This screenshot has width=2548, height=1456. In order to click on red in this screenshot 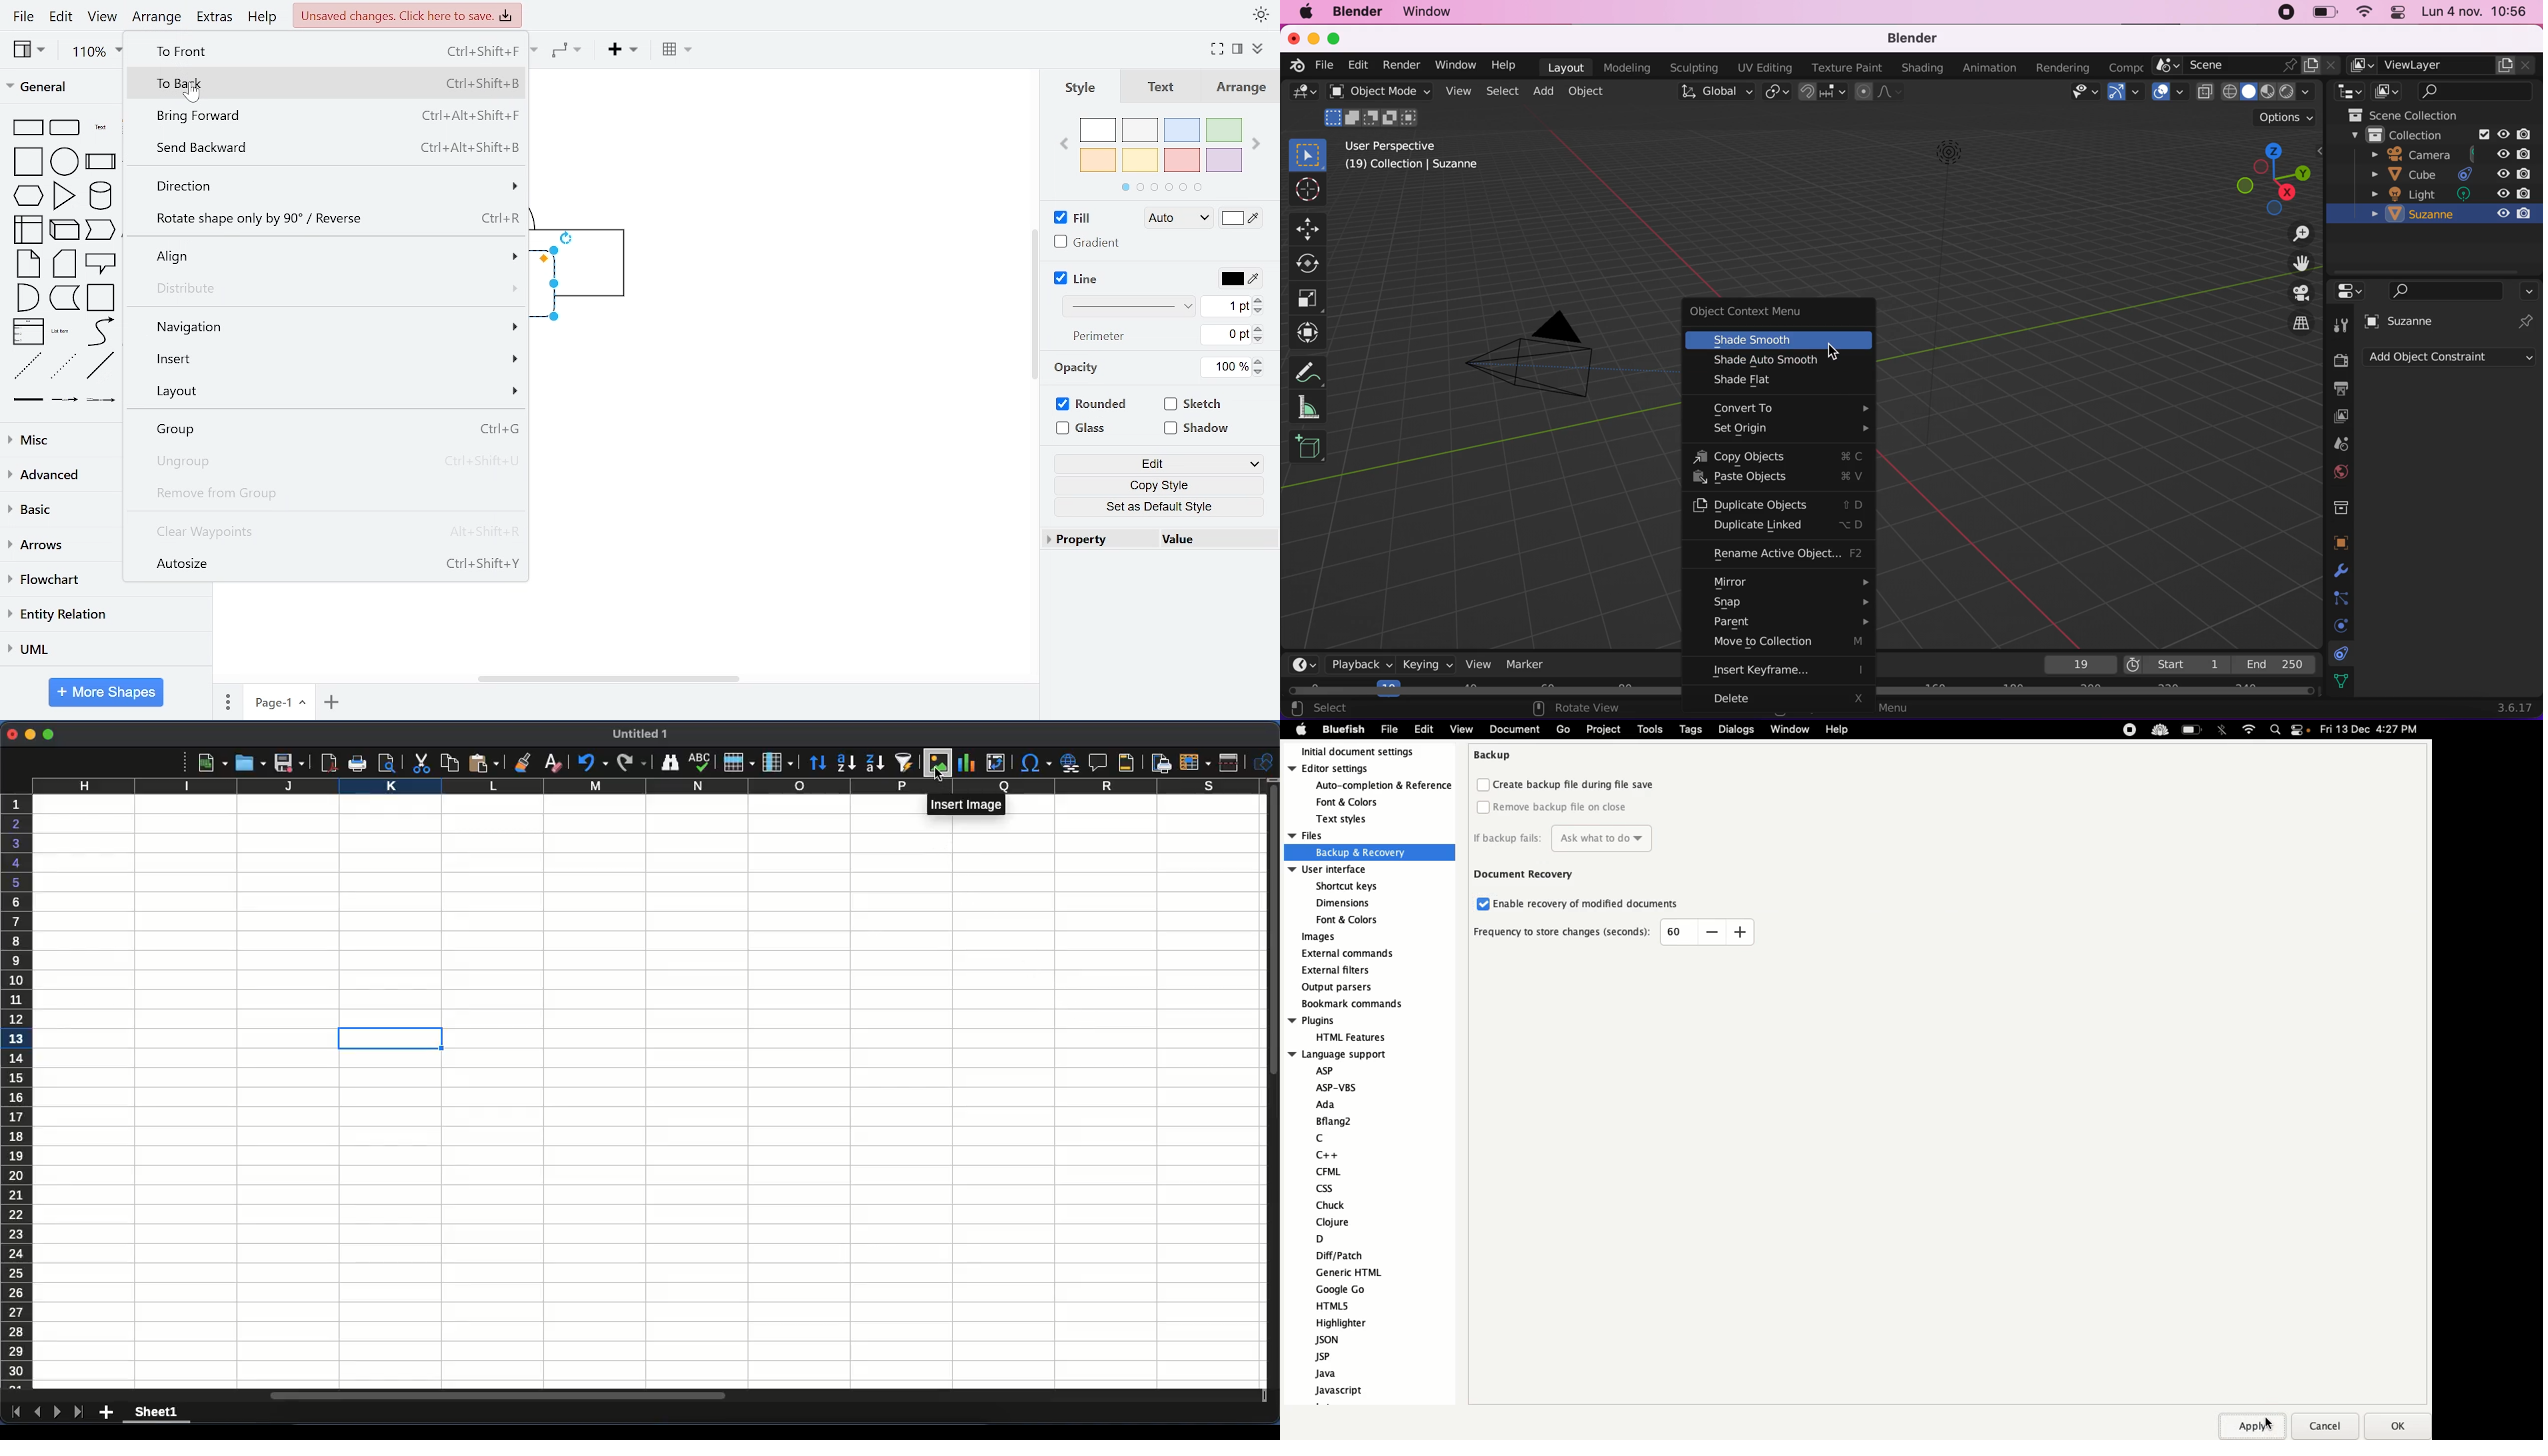, I will do `click(1181, 160)`.